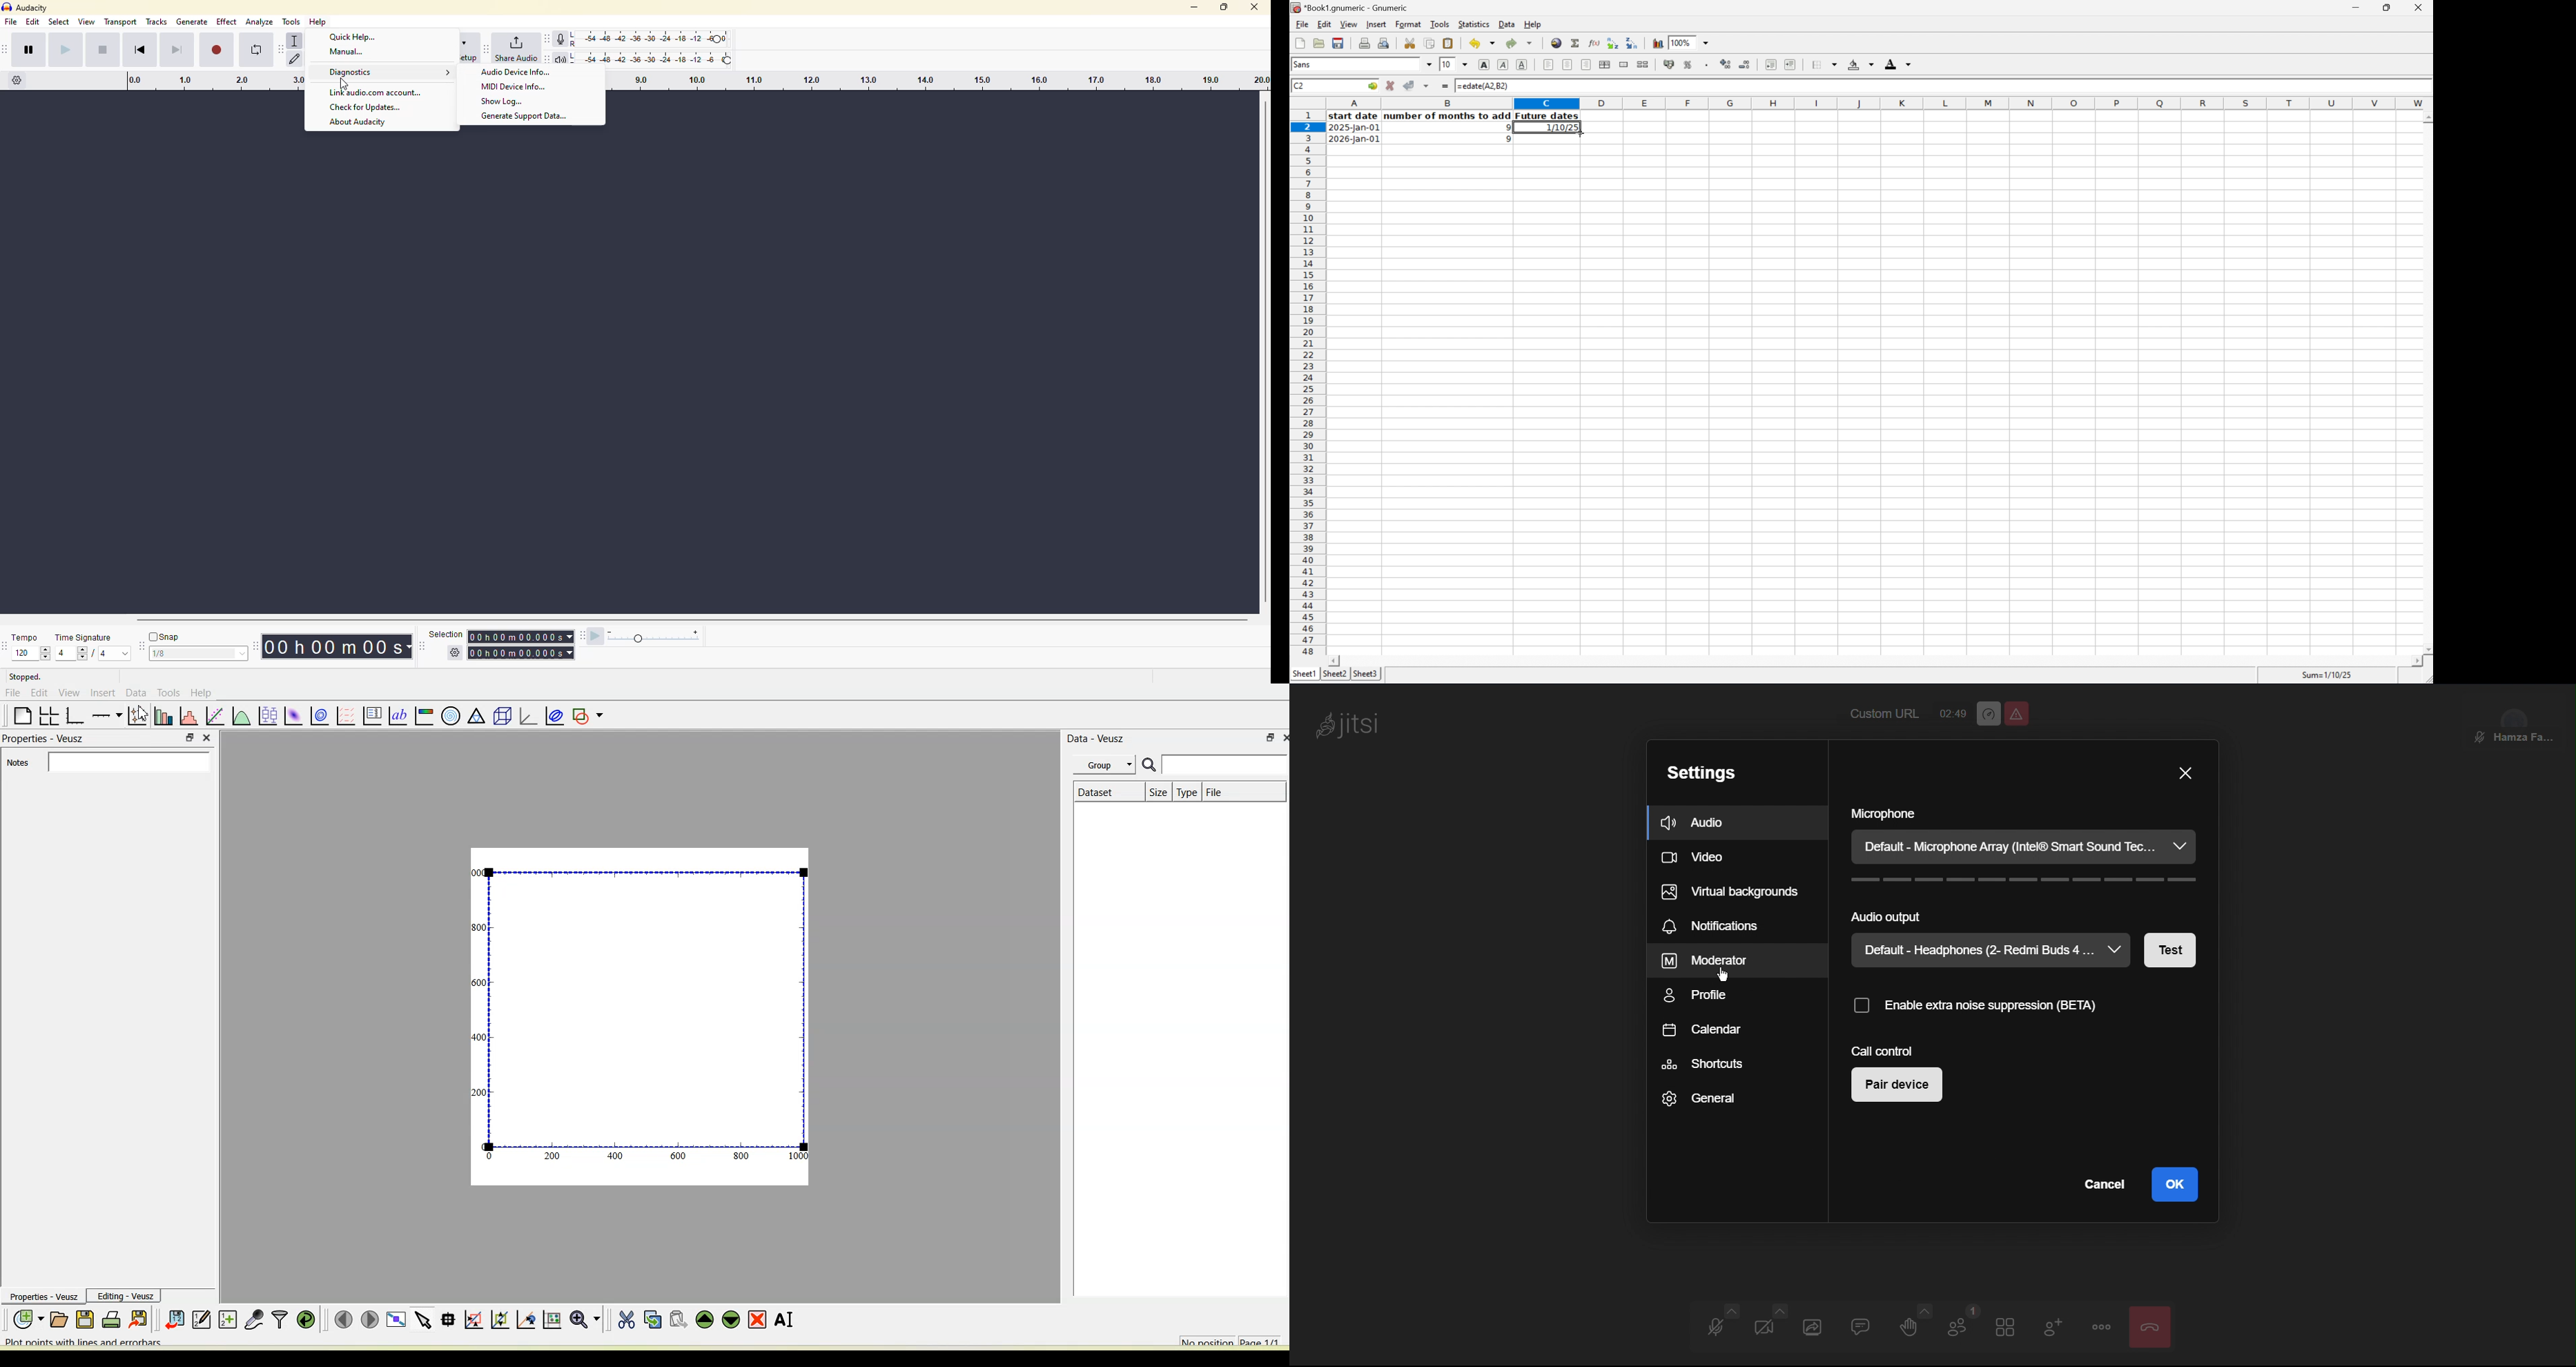  Describe the element at coordinates (1714, 1327) in the screenshot. I see `Audio` at that location.